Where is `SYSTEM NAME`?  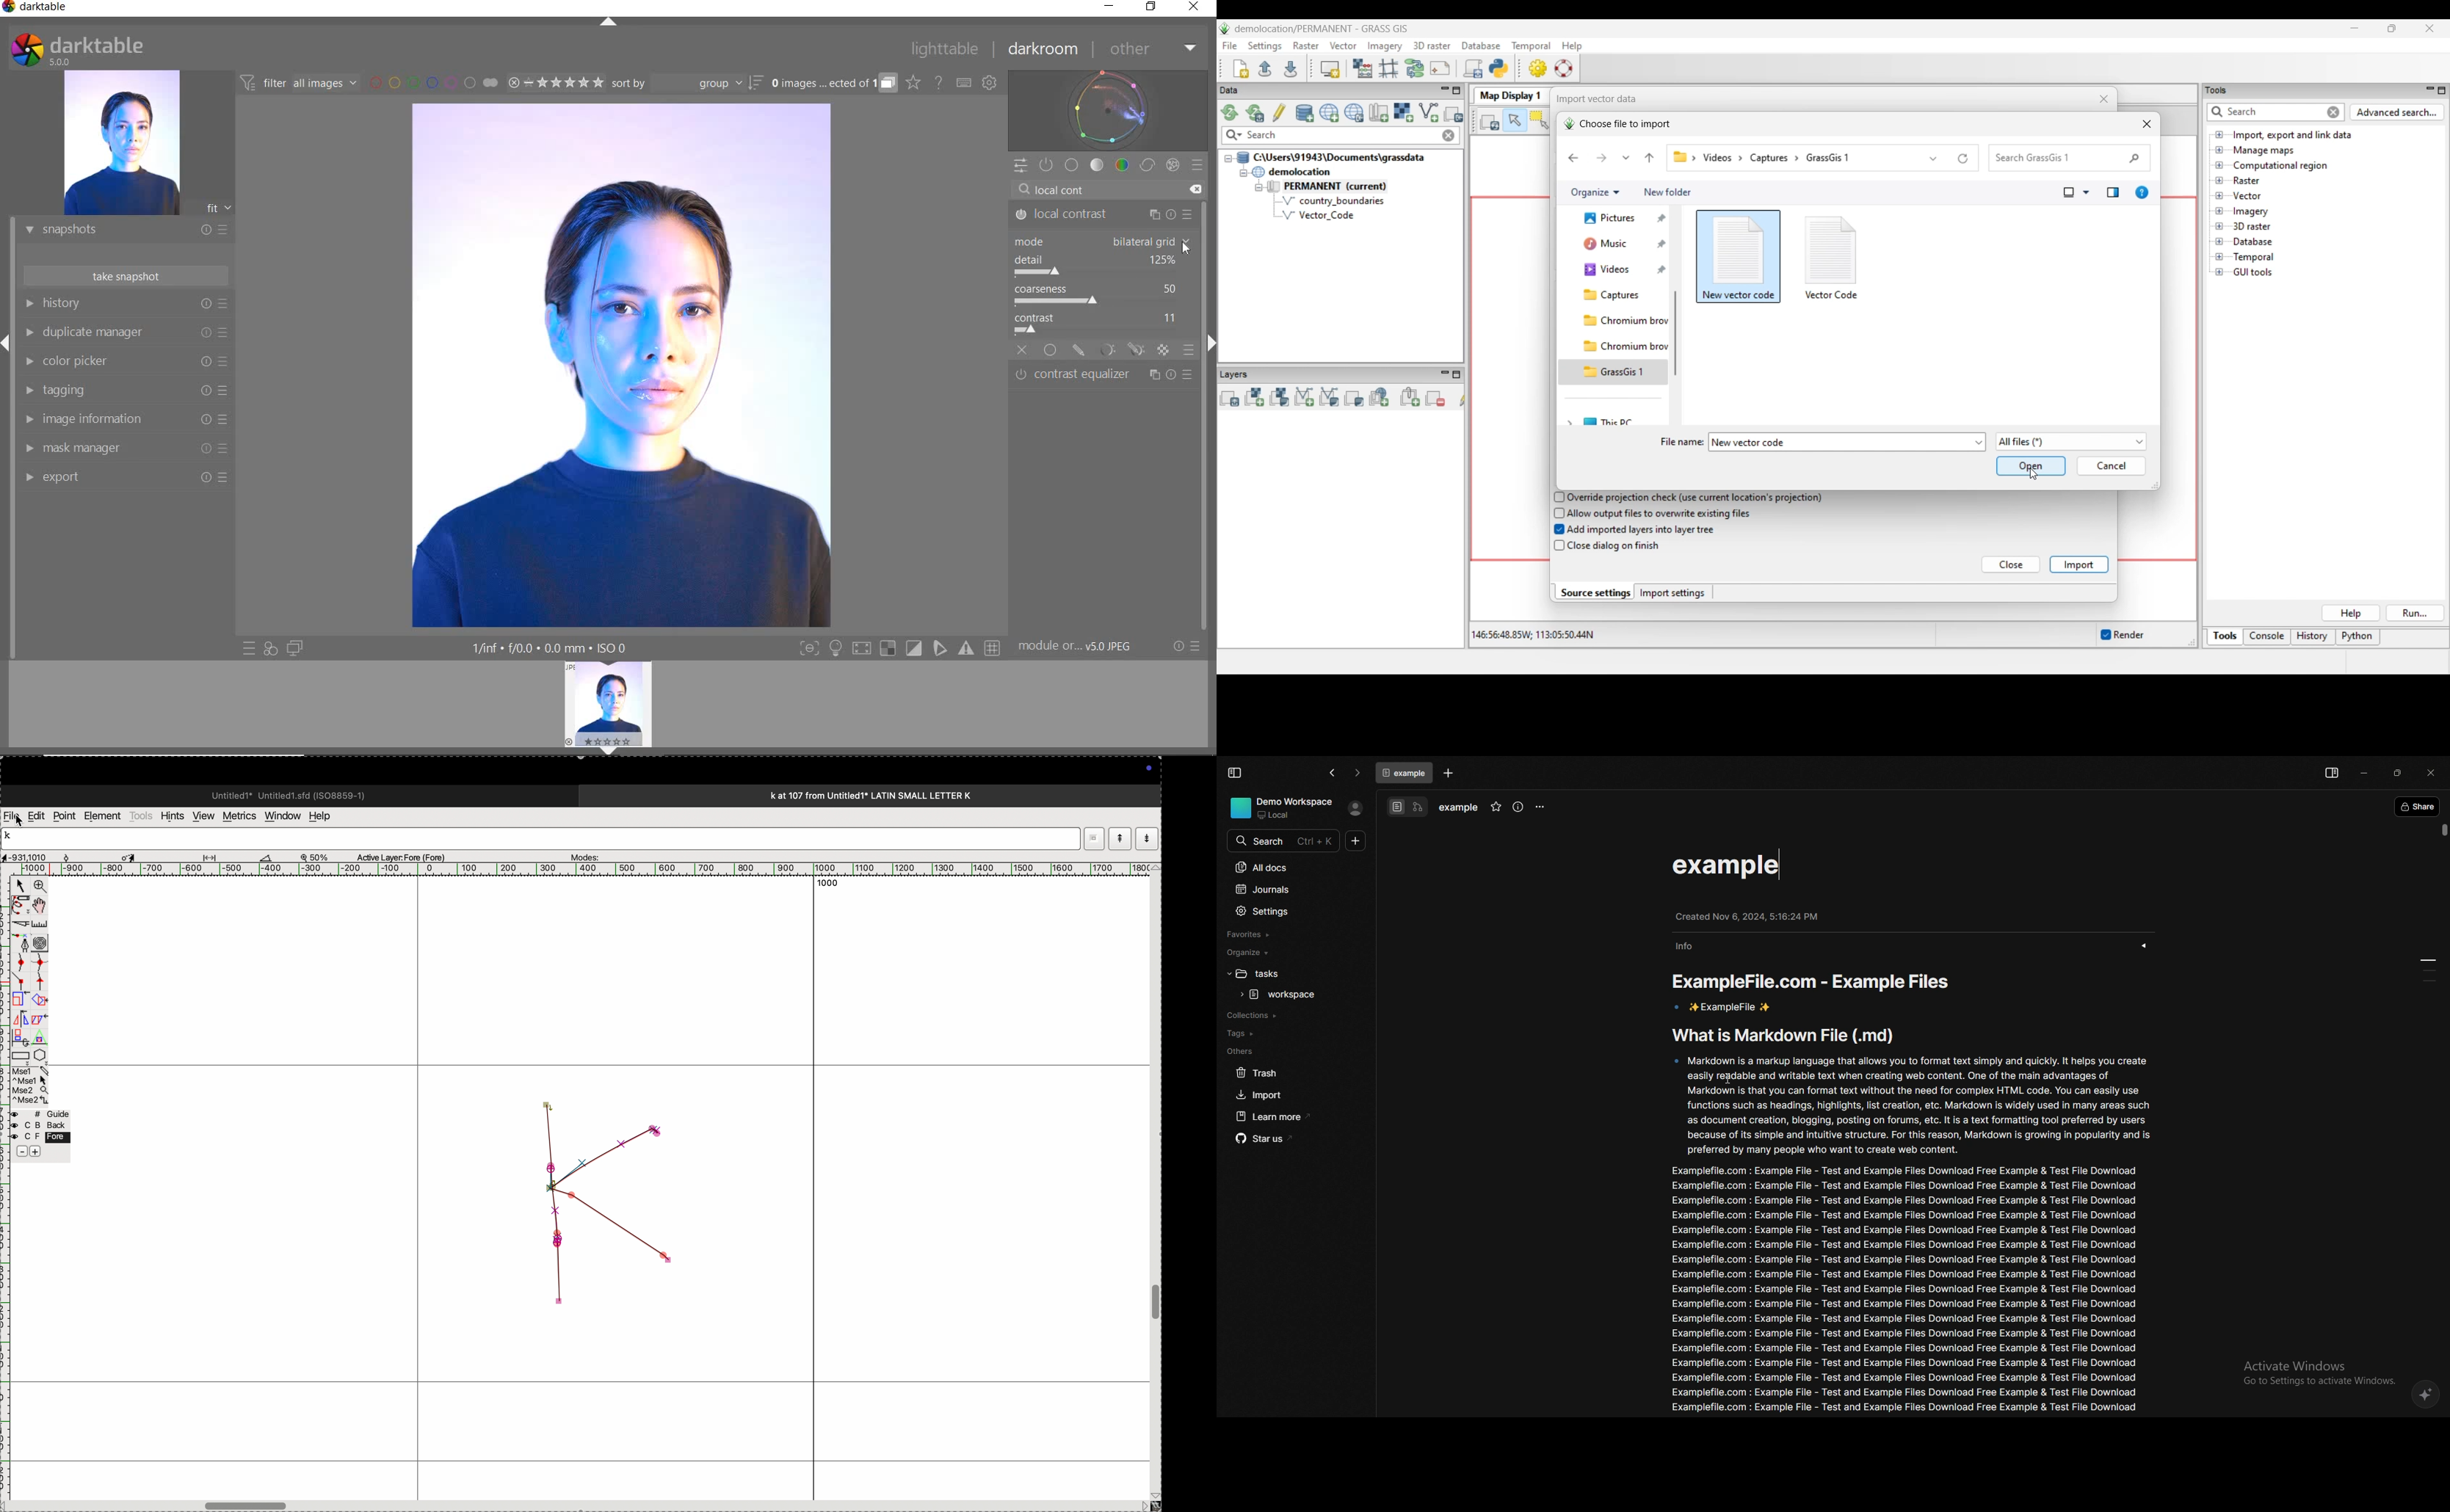
SYSTEM NAME is located at coordinates (38, 9).